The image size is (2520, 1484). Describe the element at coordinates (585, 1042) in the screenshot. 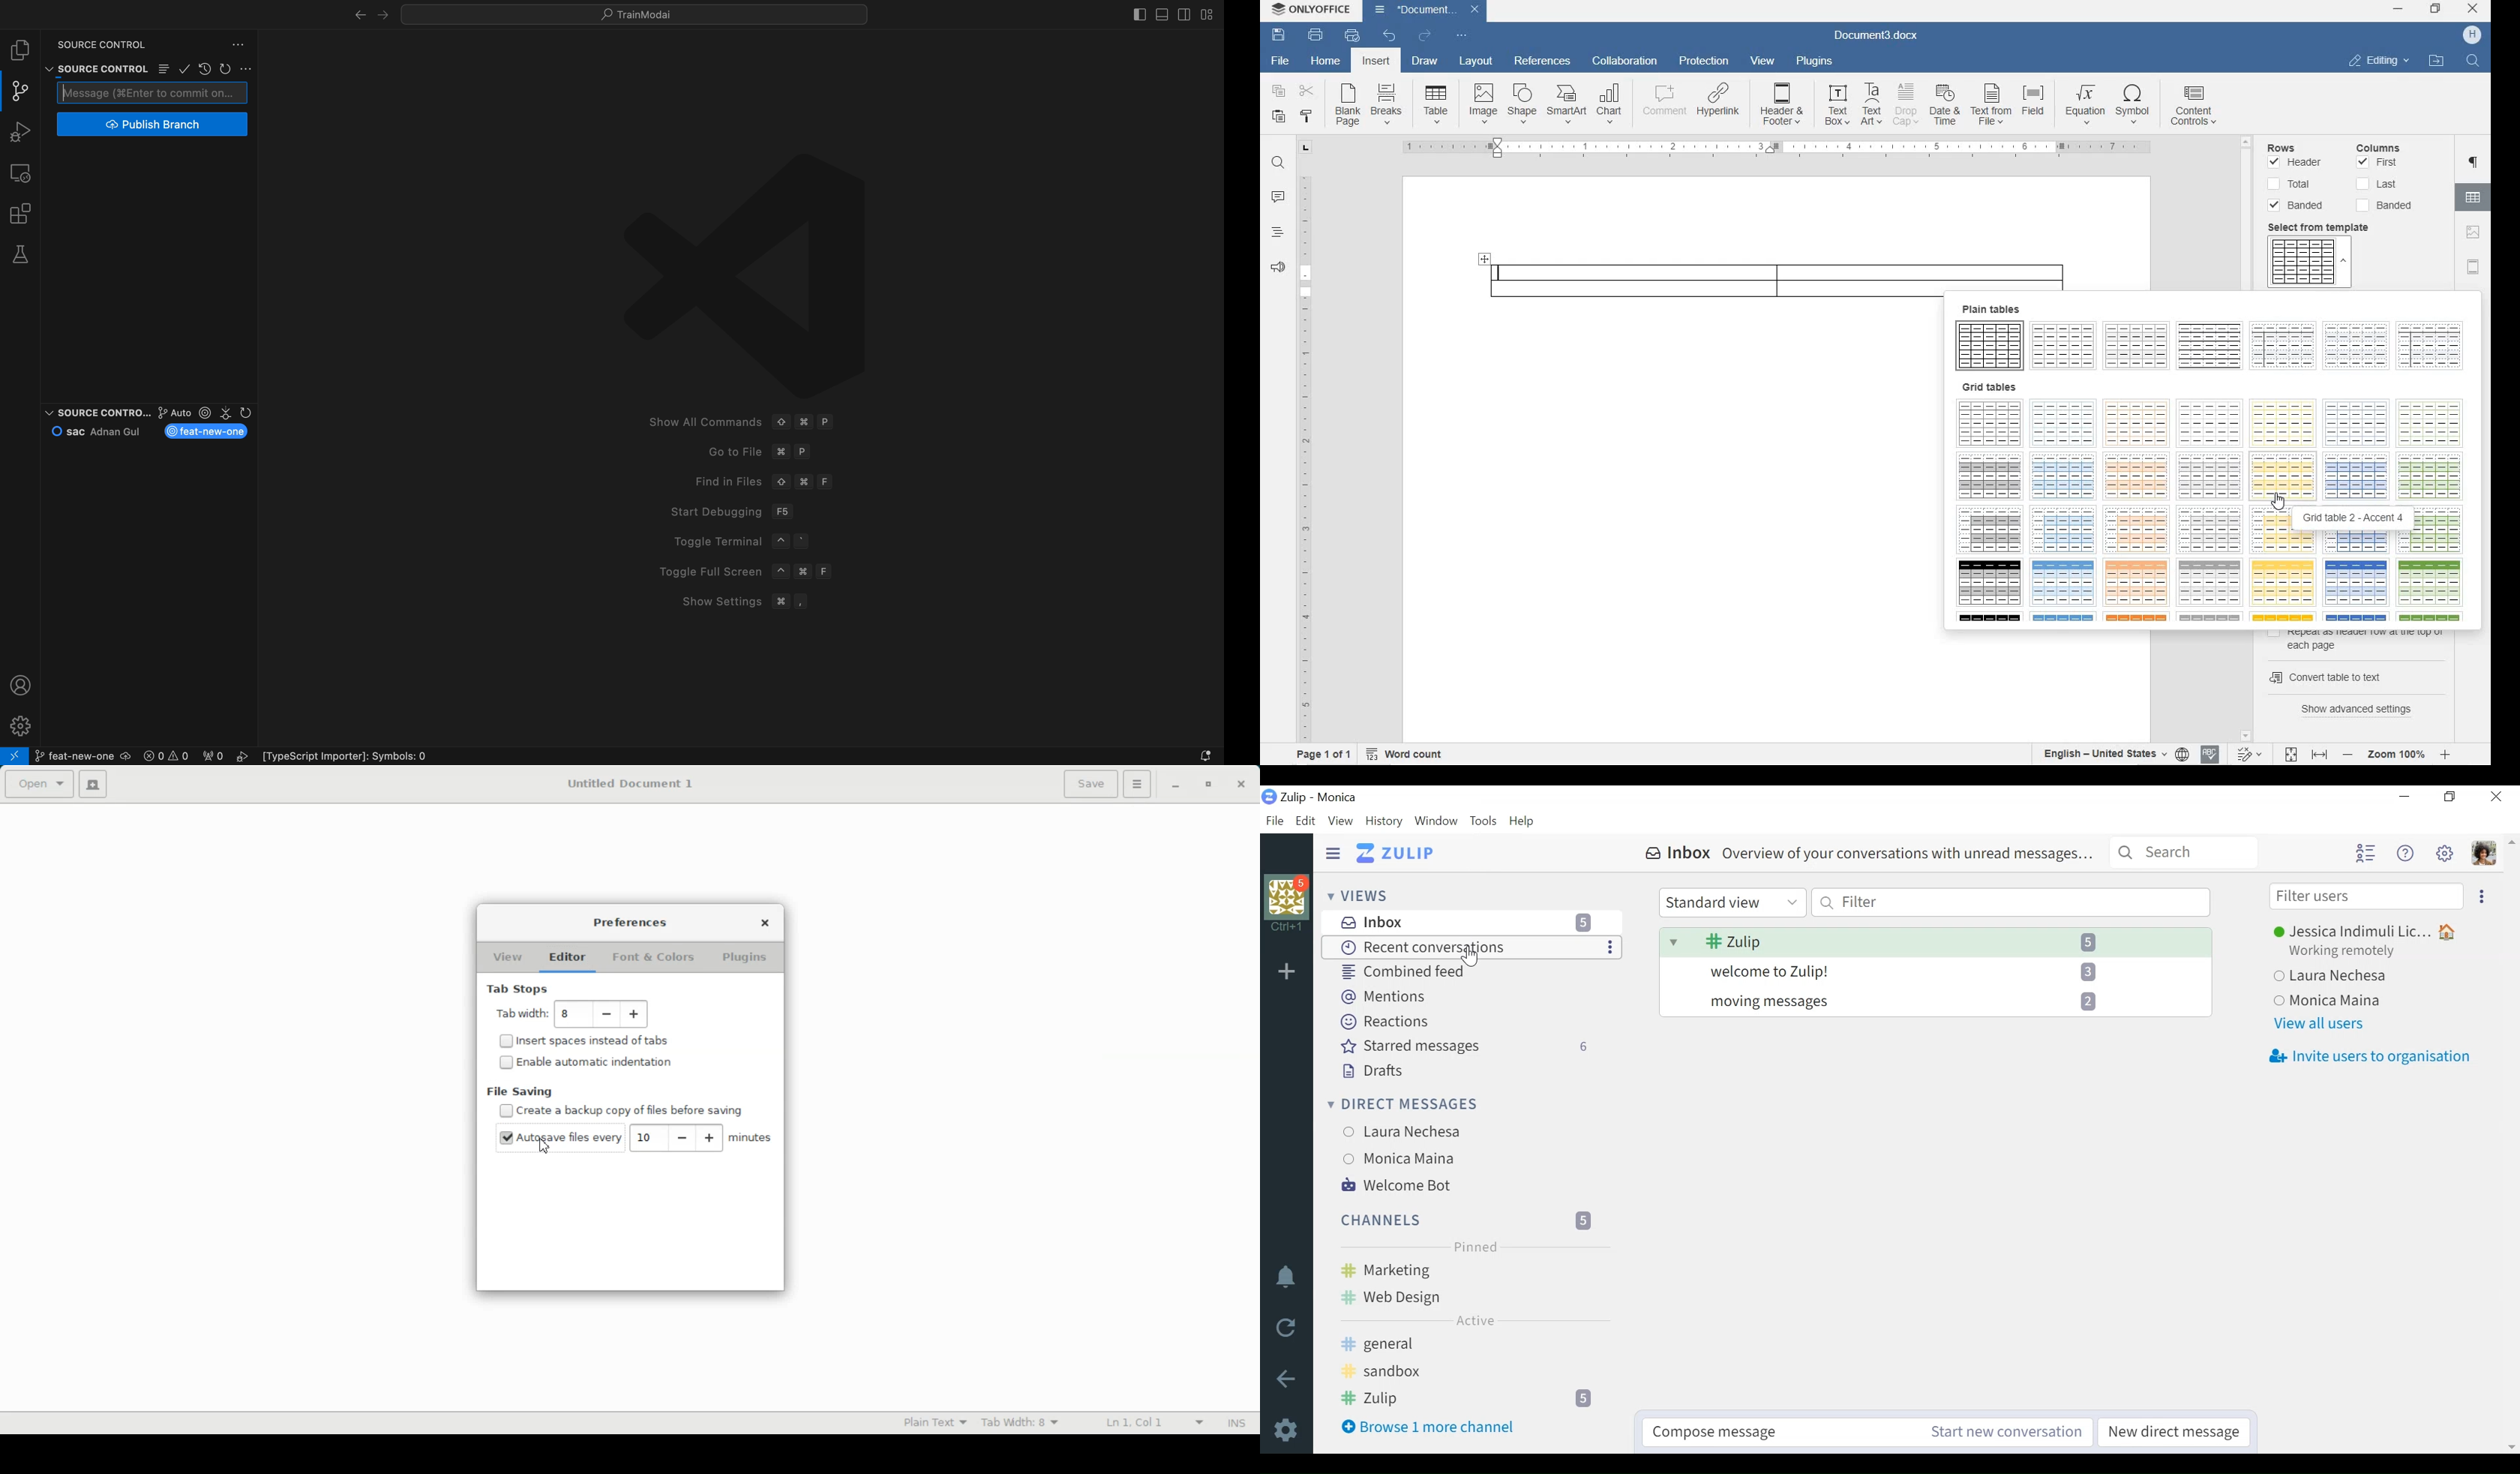

I see `(un)check Insert spaces instead of tabs` at that location.